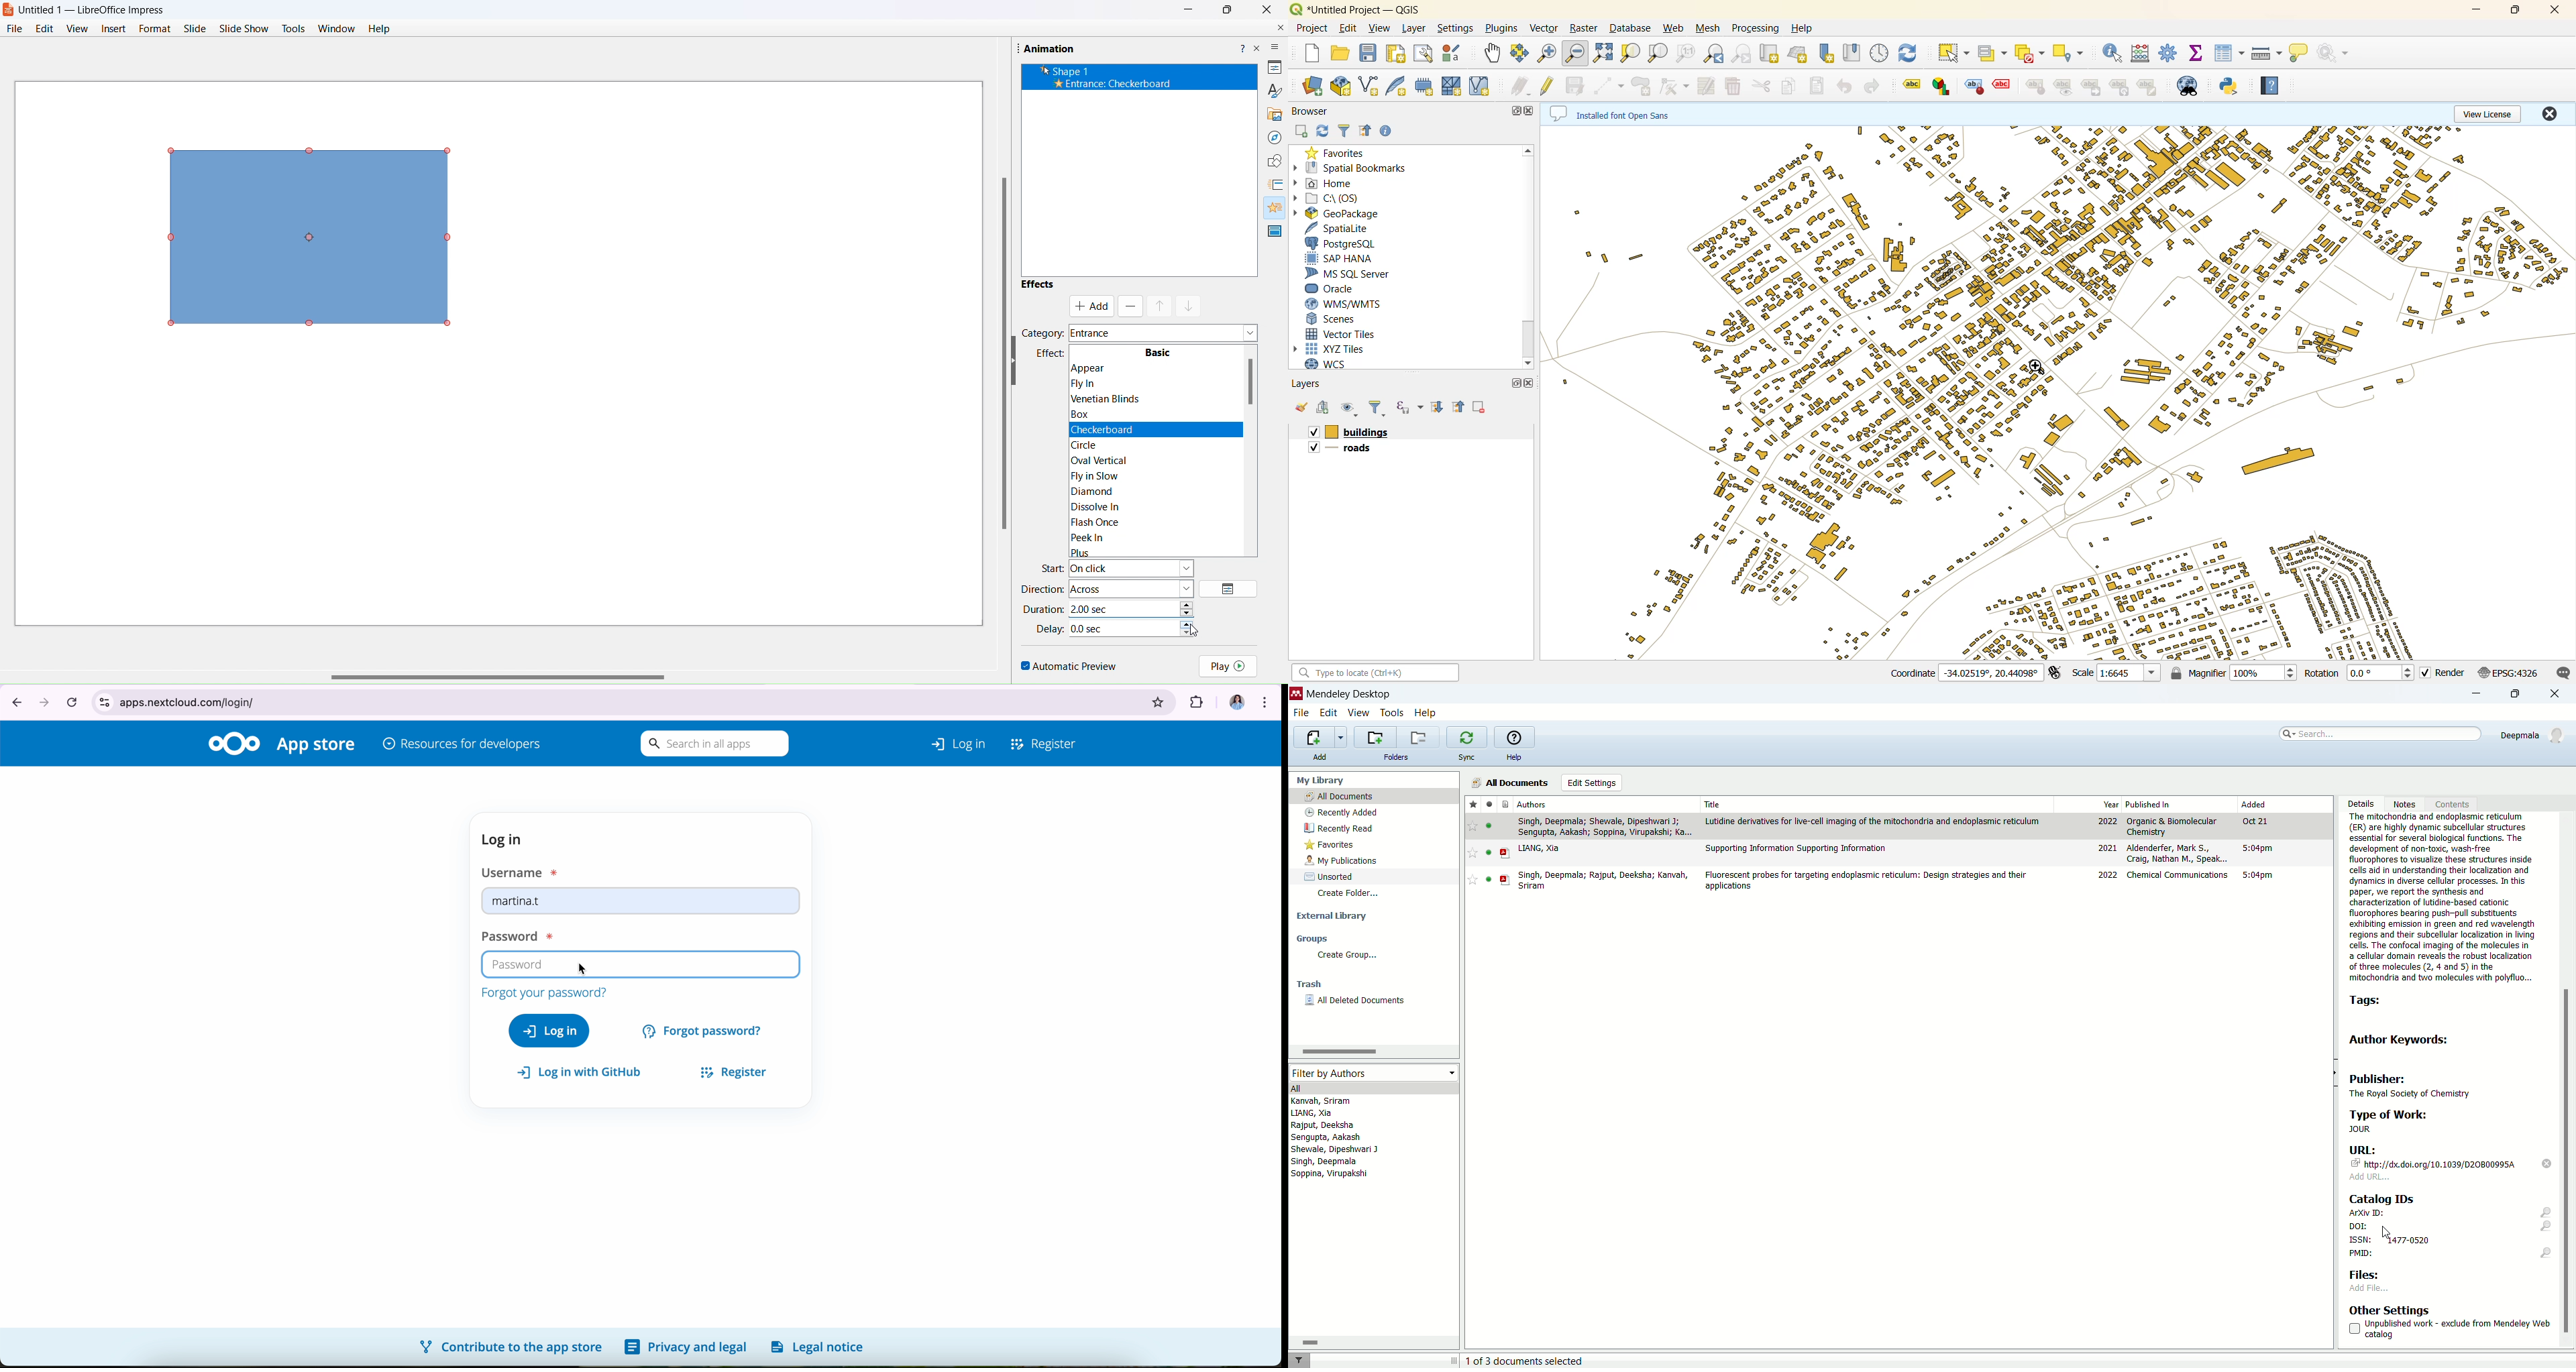  What do you see at coordinates (1108, 475) in the screenshot?
I see `|Fly in Slow` at bounding box center [1108, 475].